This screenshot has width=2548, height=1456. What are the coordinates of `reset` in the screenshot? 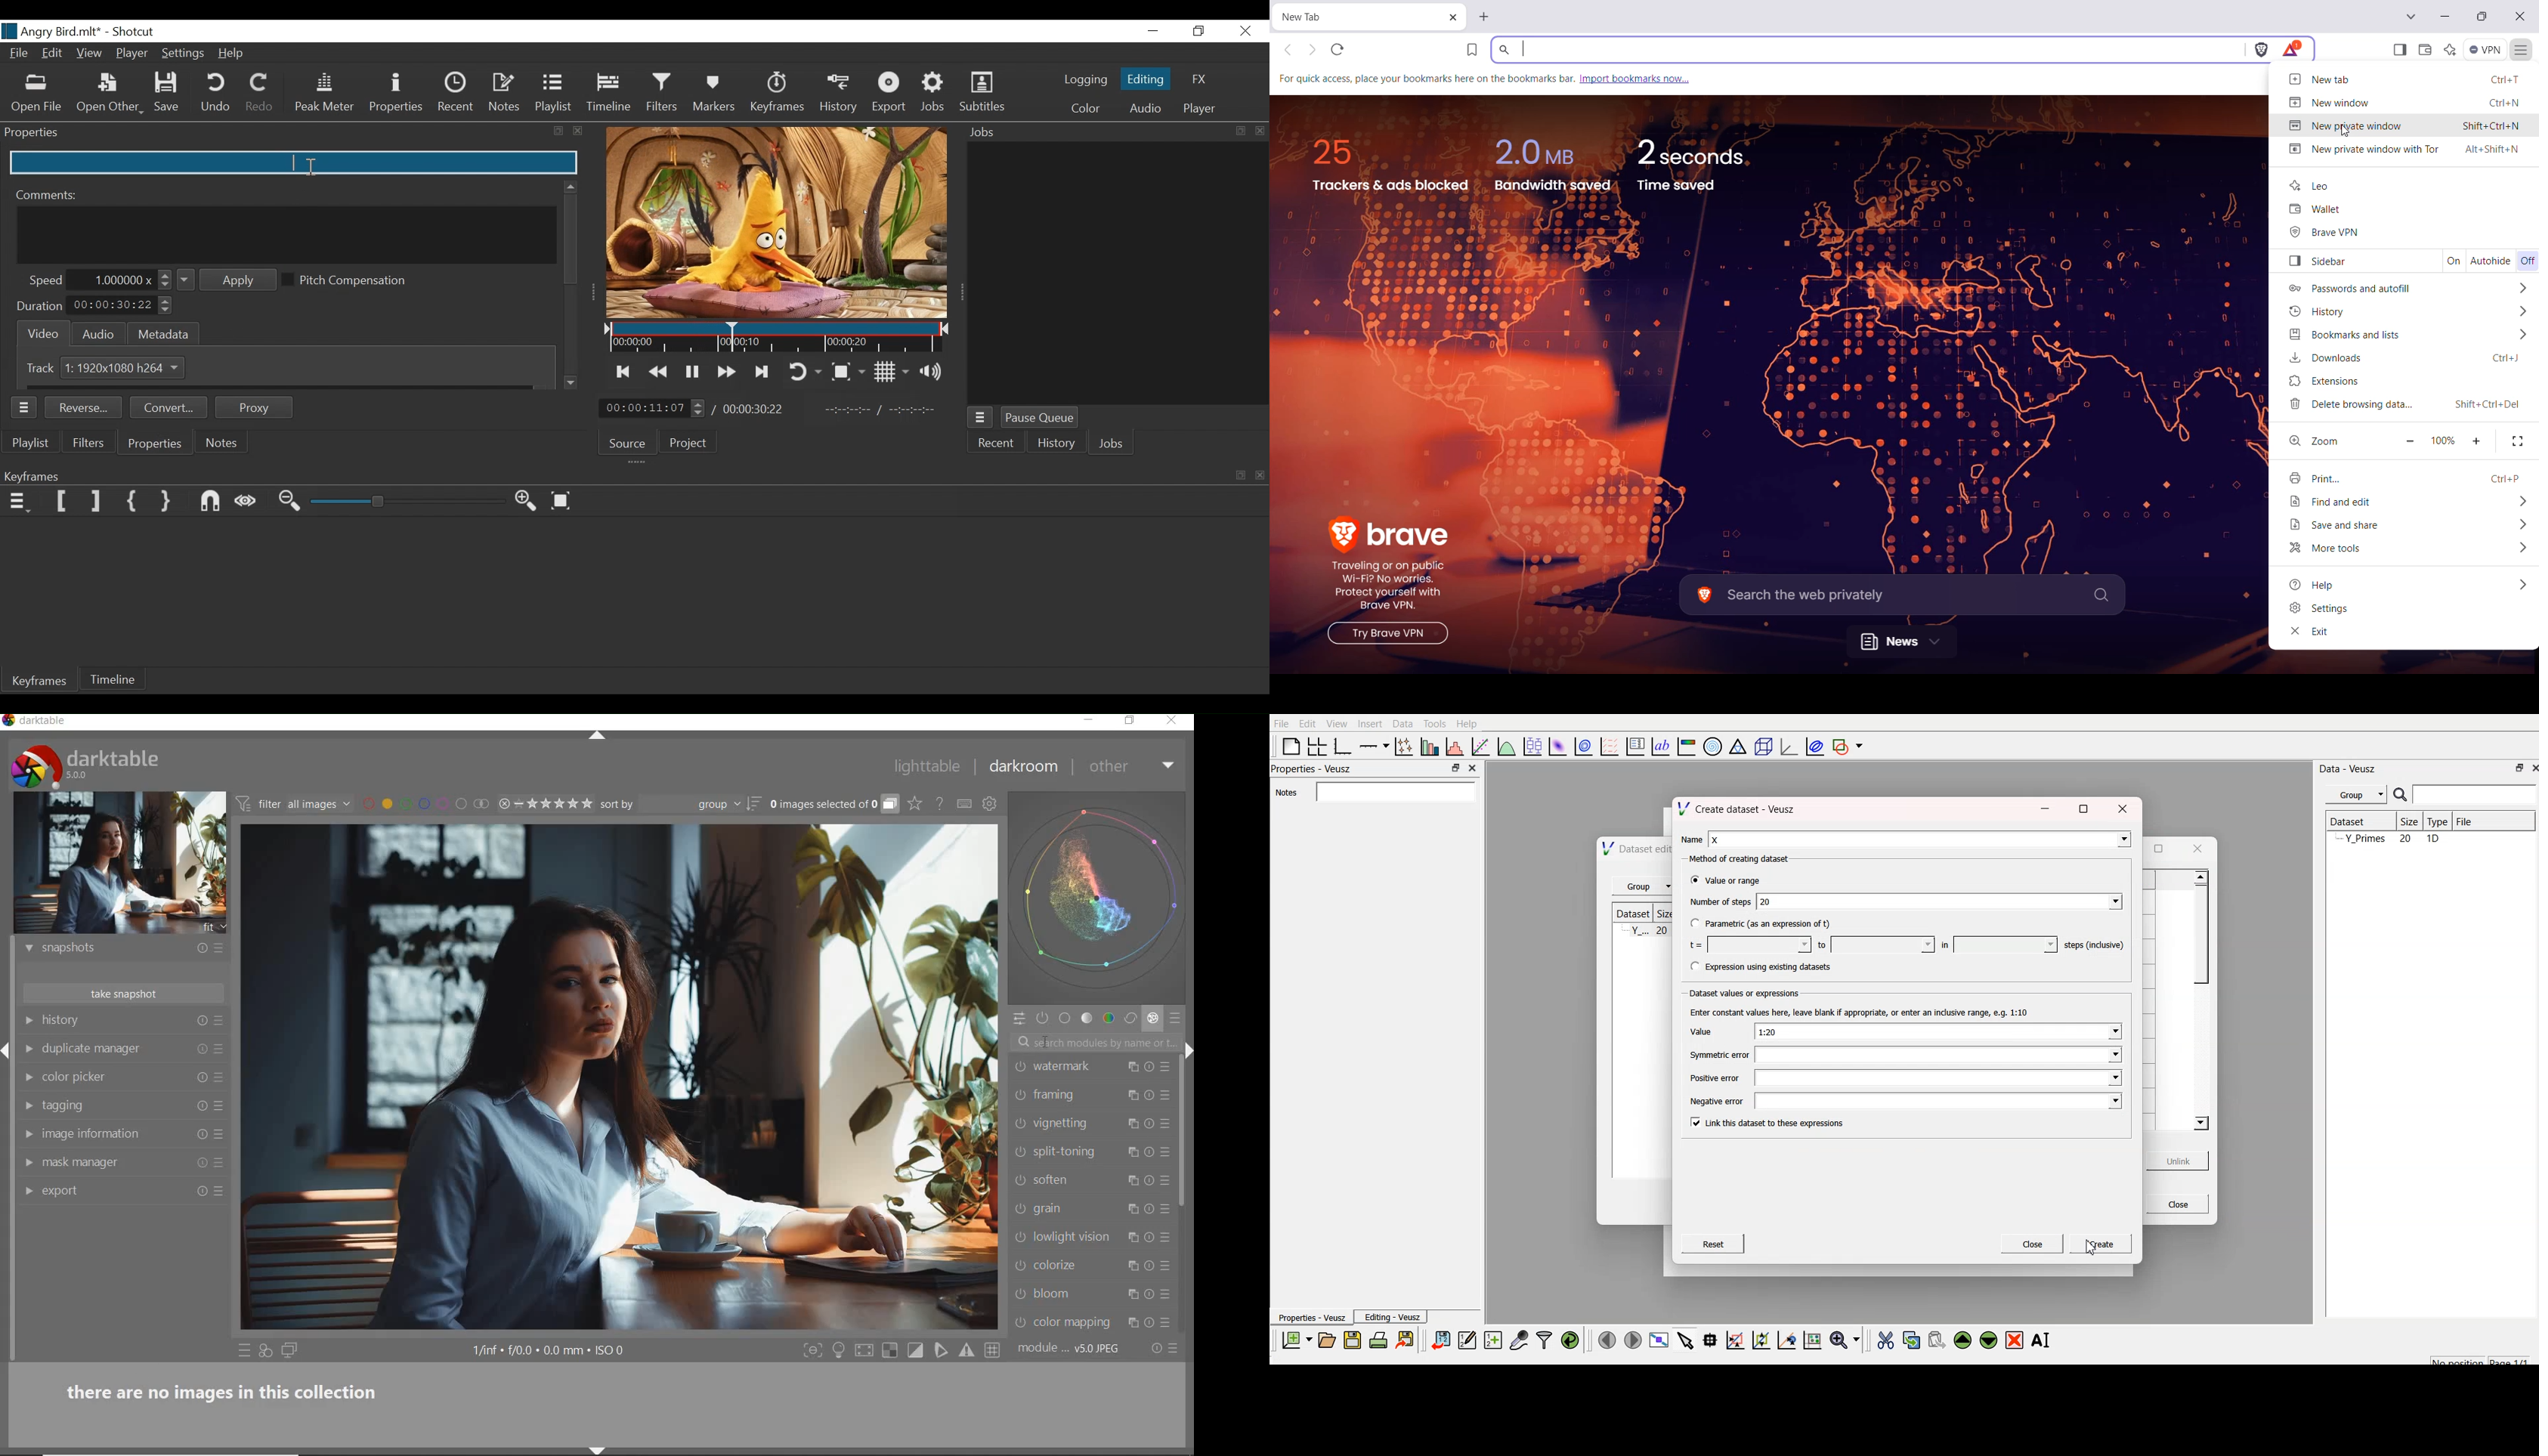 It's located at (200, 1193).